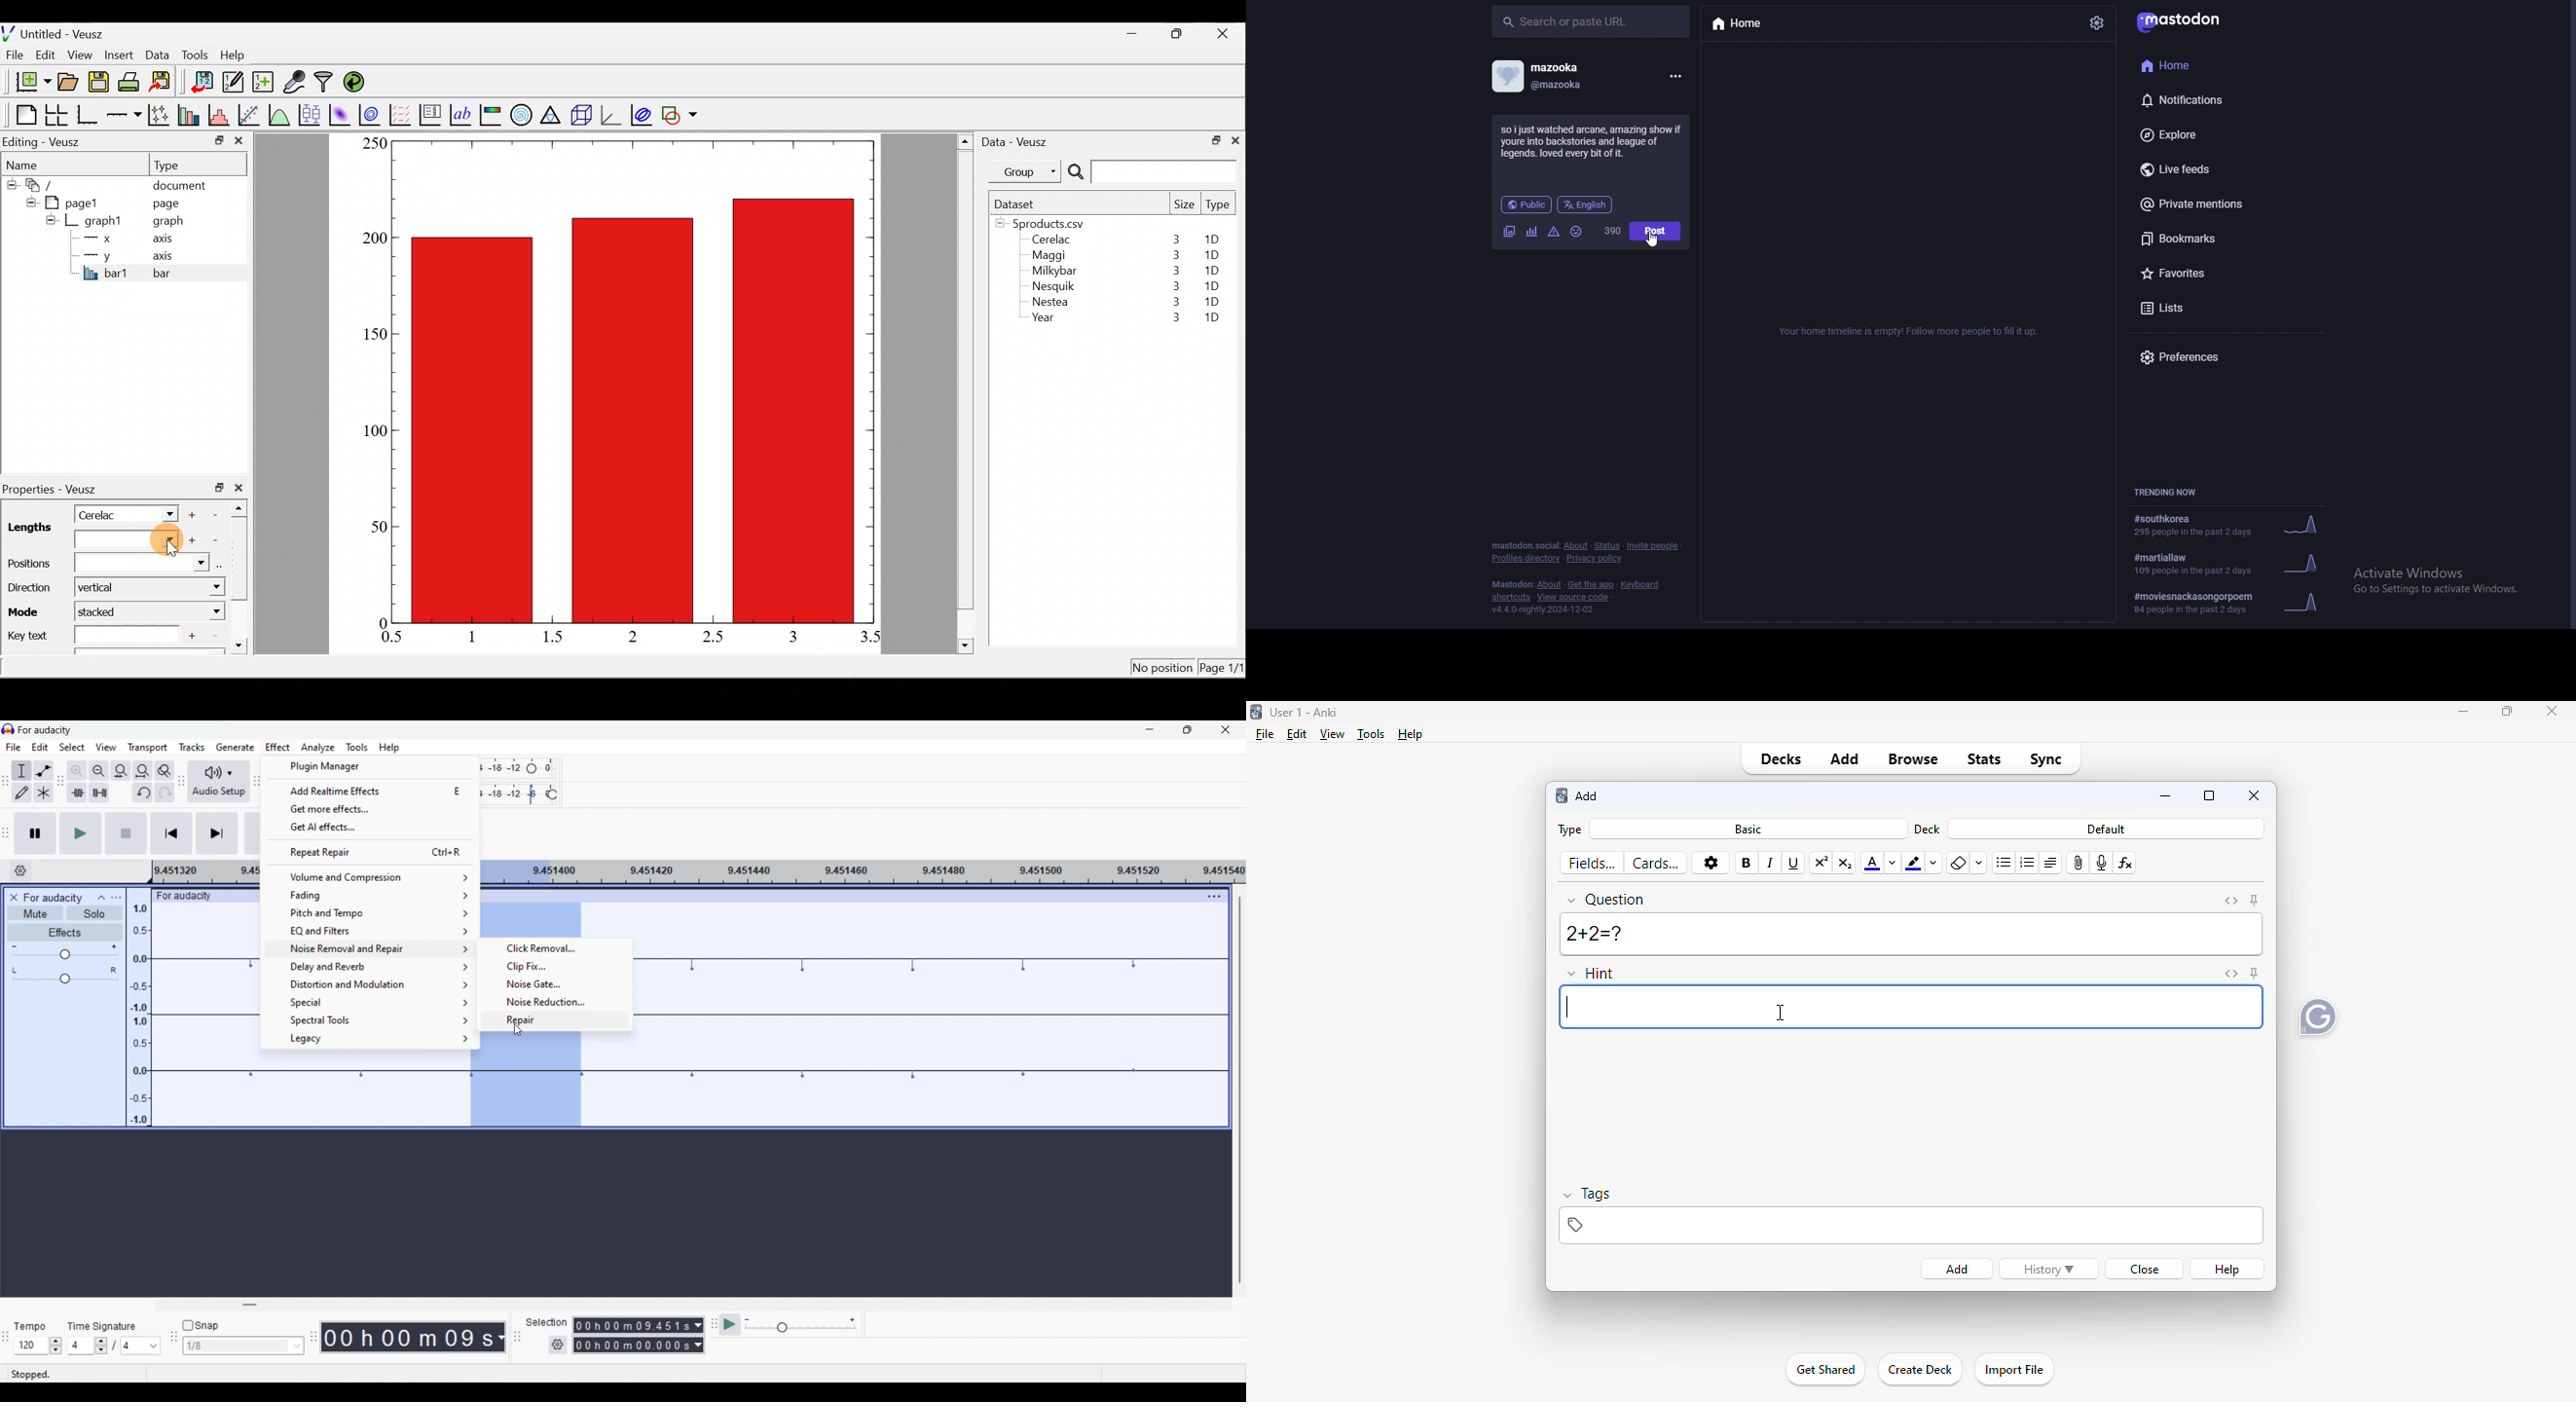 Image resolution: width=2576 pixels, height=1428 pixels. What do you see at coordinates (2147, 1270) in the screenshot?
I see `close` at bounding box center [2147, 1270].